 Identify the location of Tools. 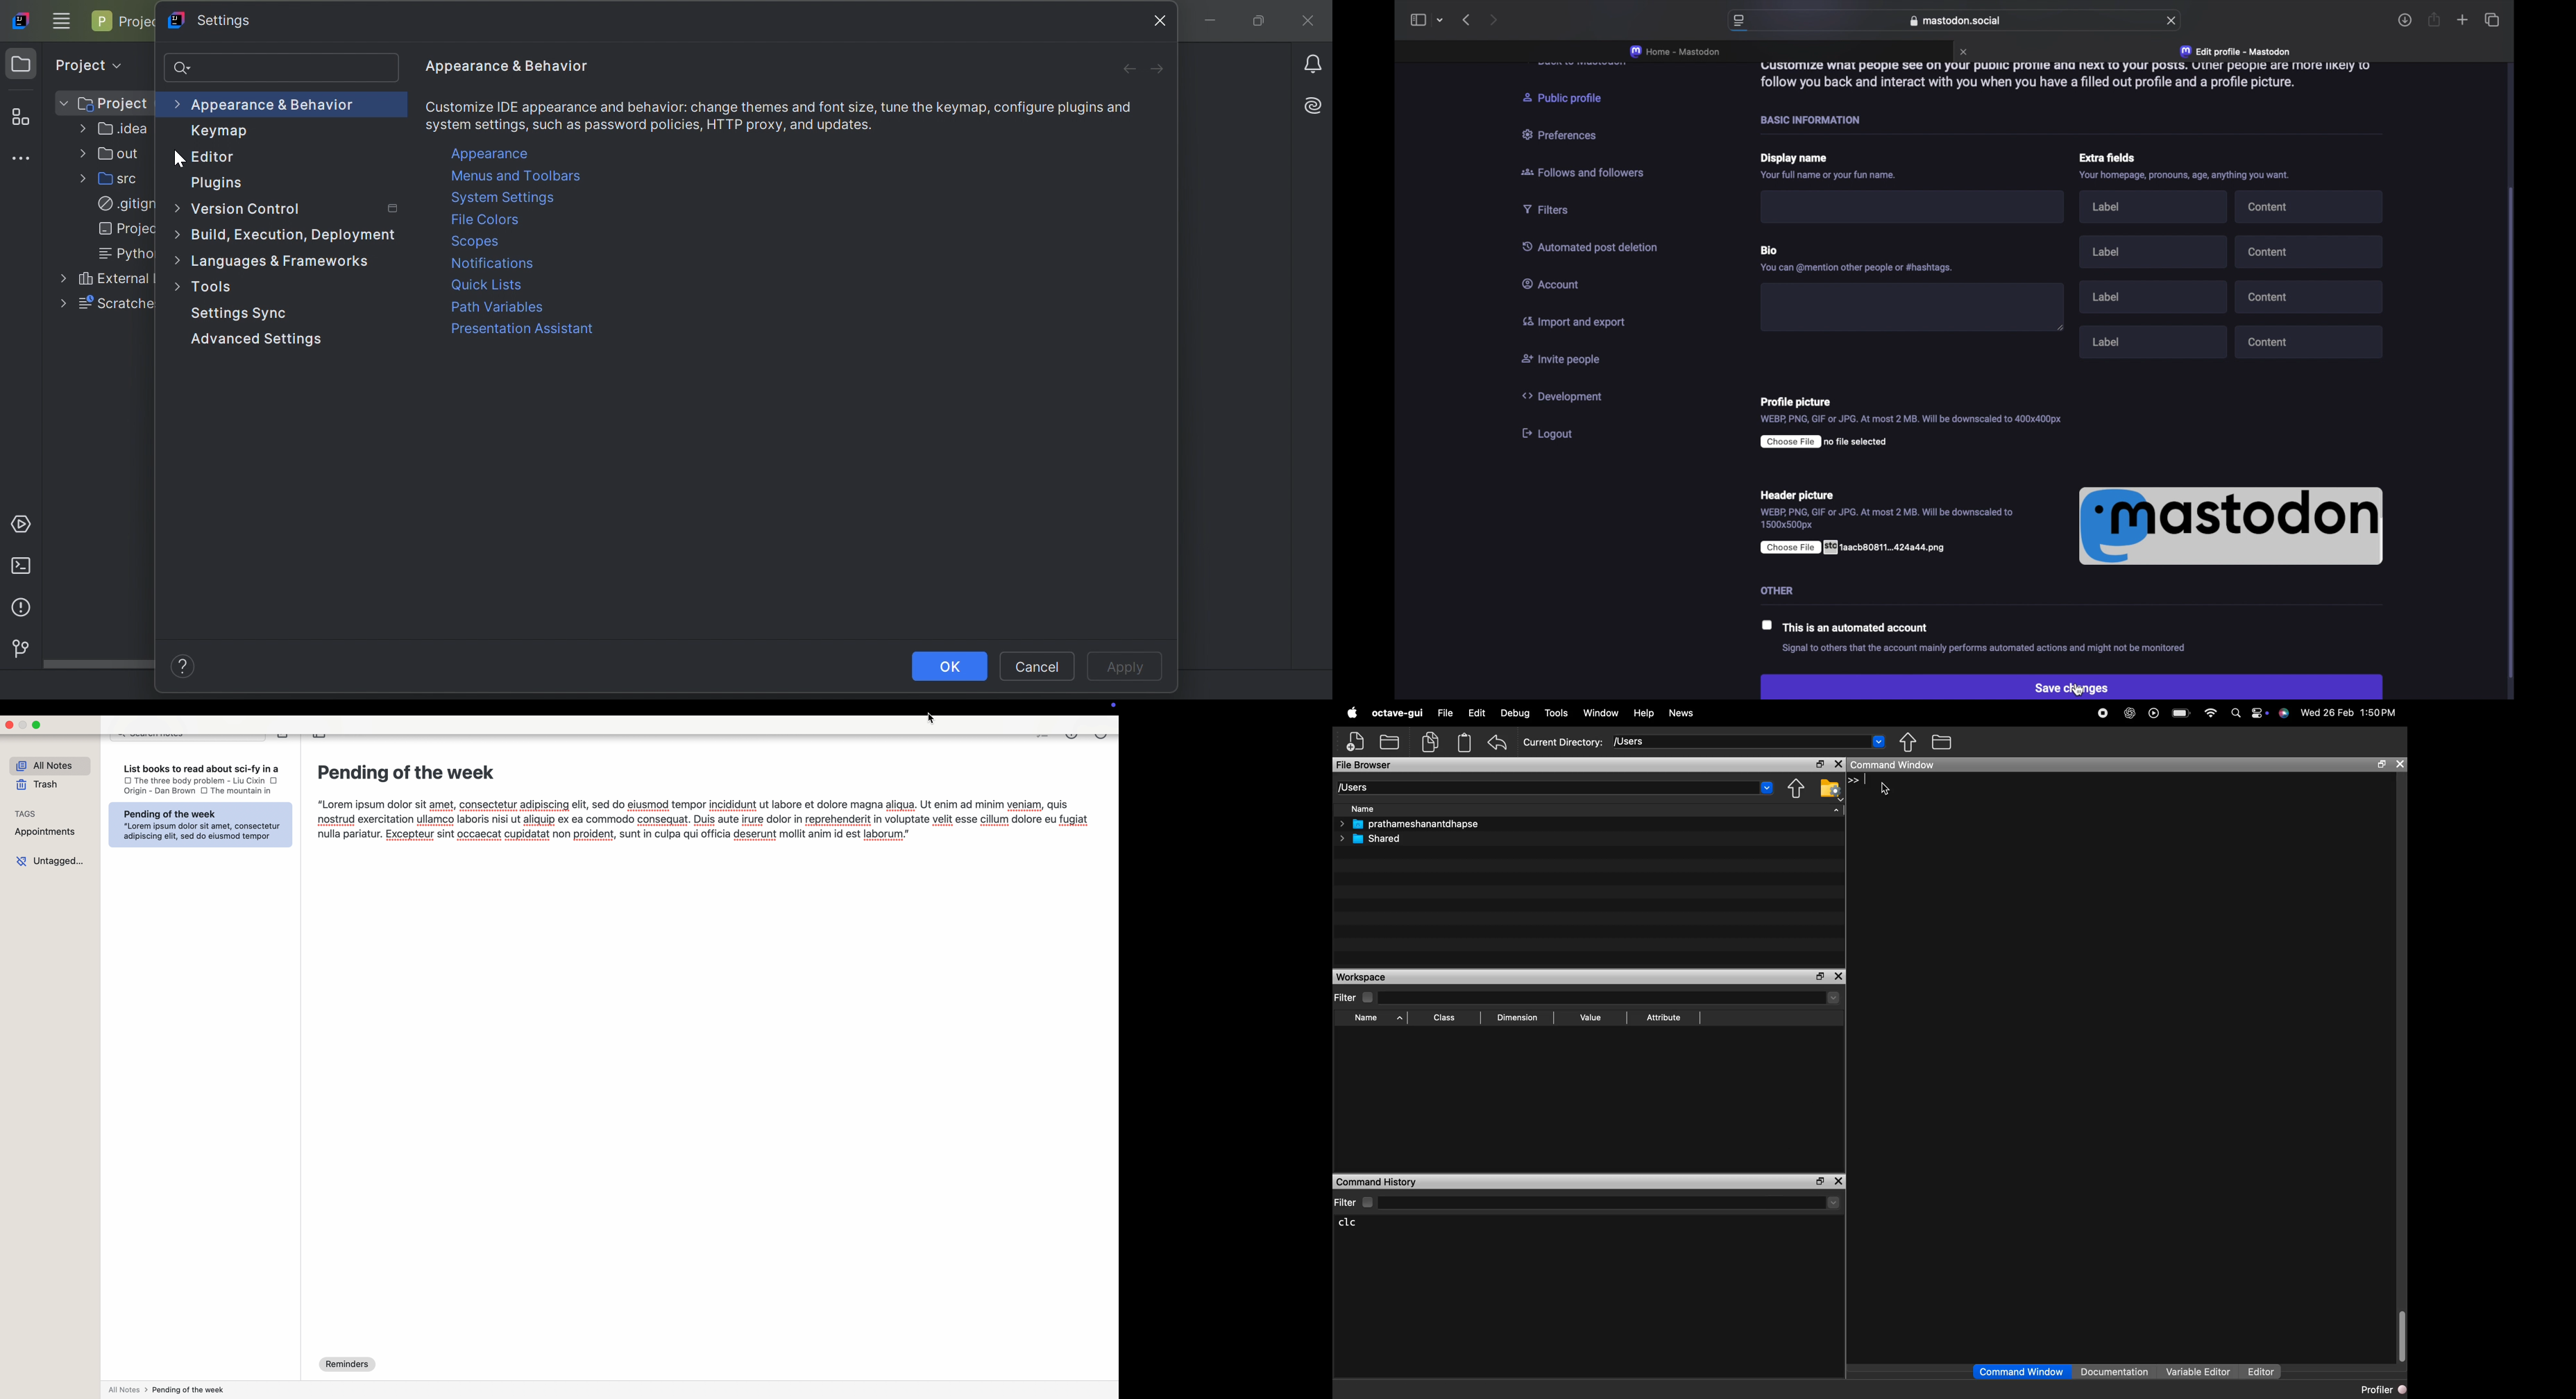
(1557, 713).